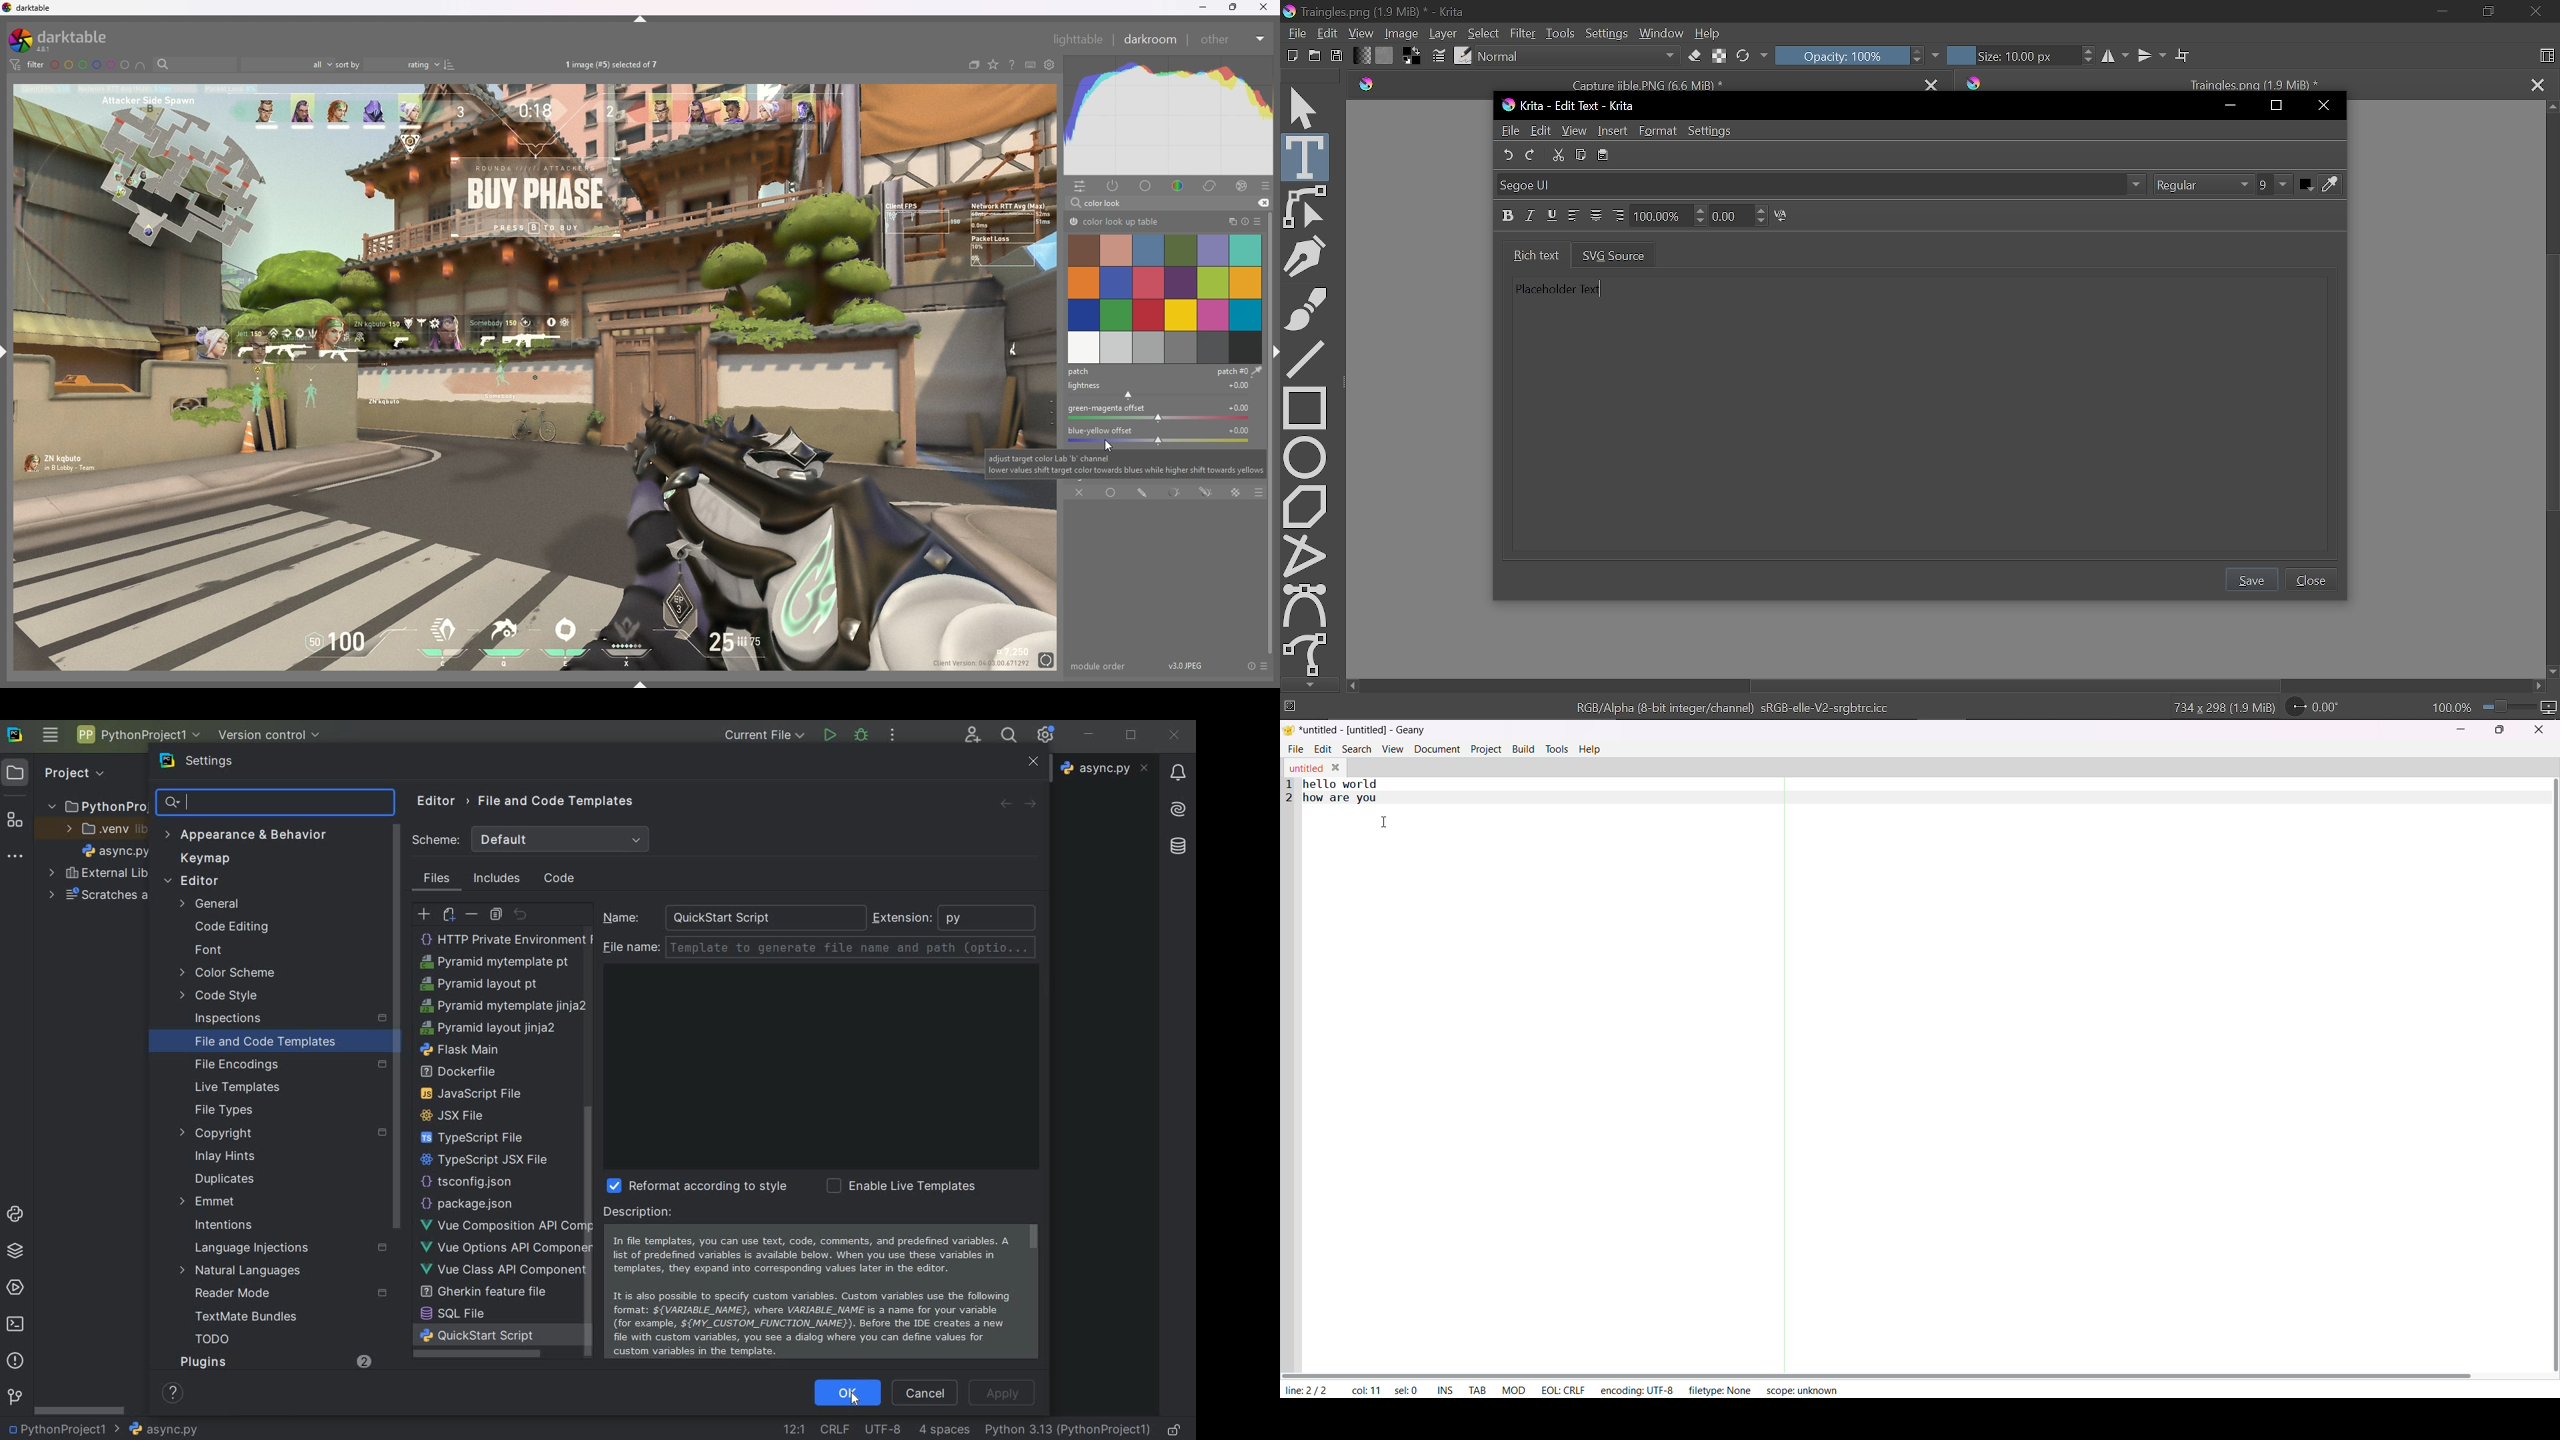 The image size is (2576, 1456). I want to click on Close, so click(1035, 767).